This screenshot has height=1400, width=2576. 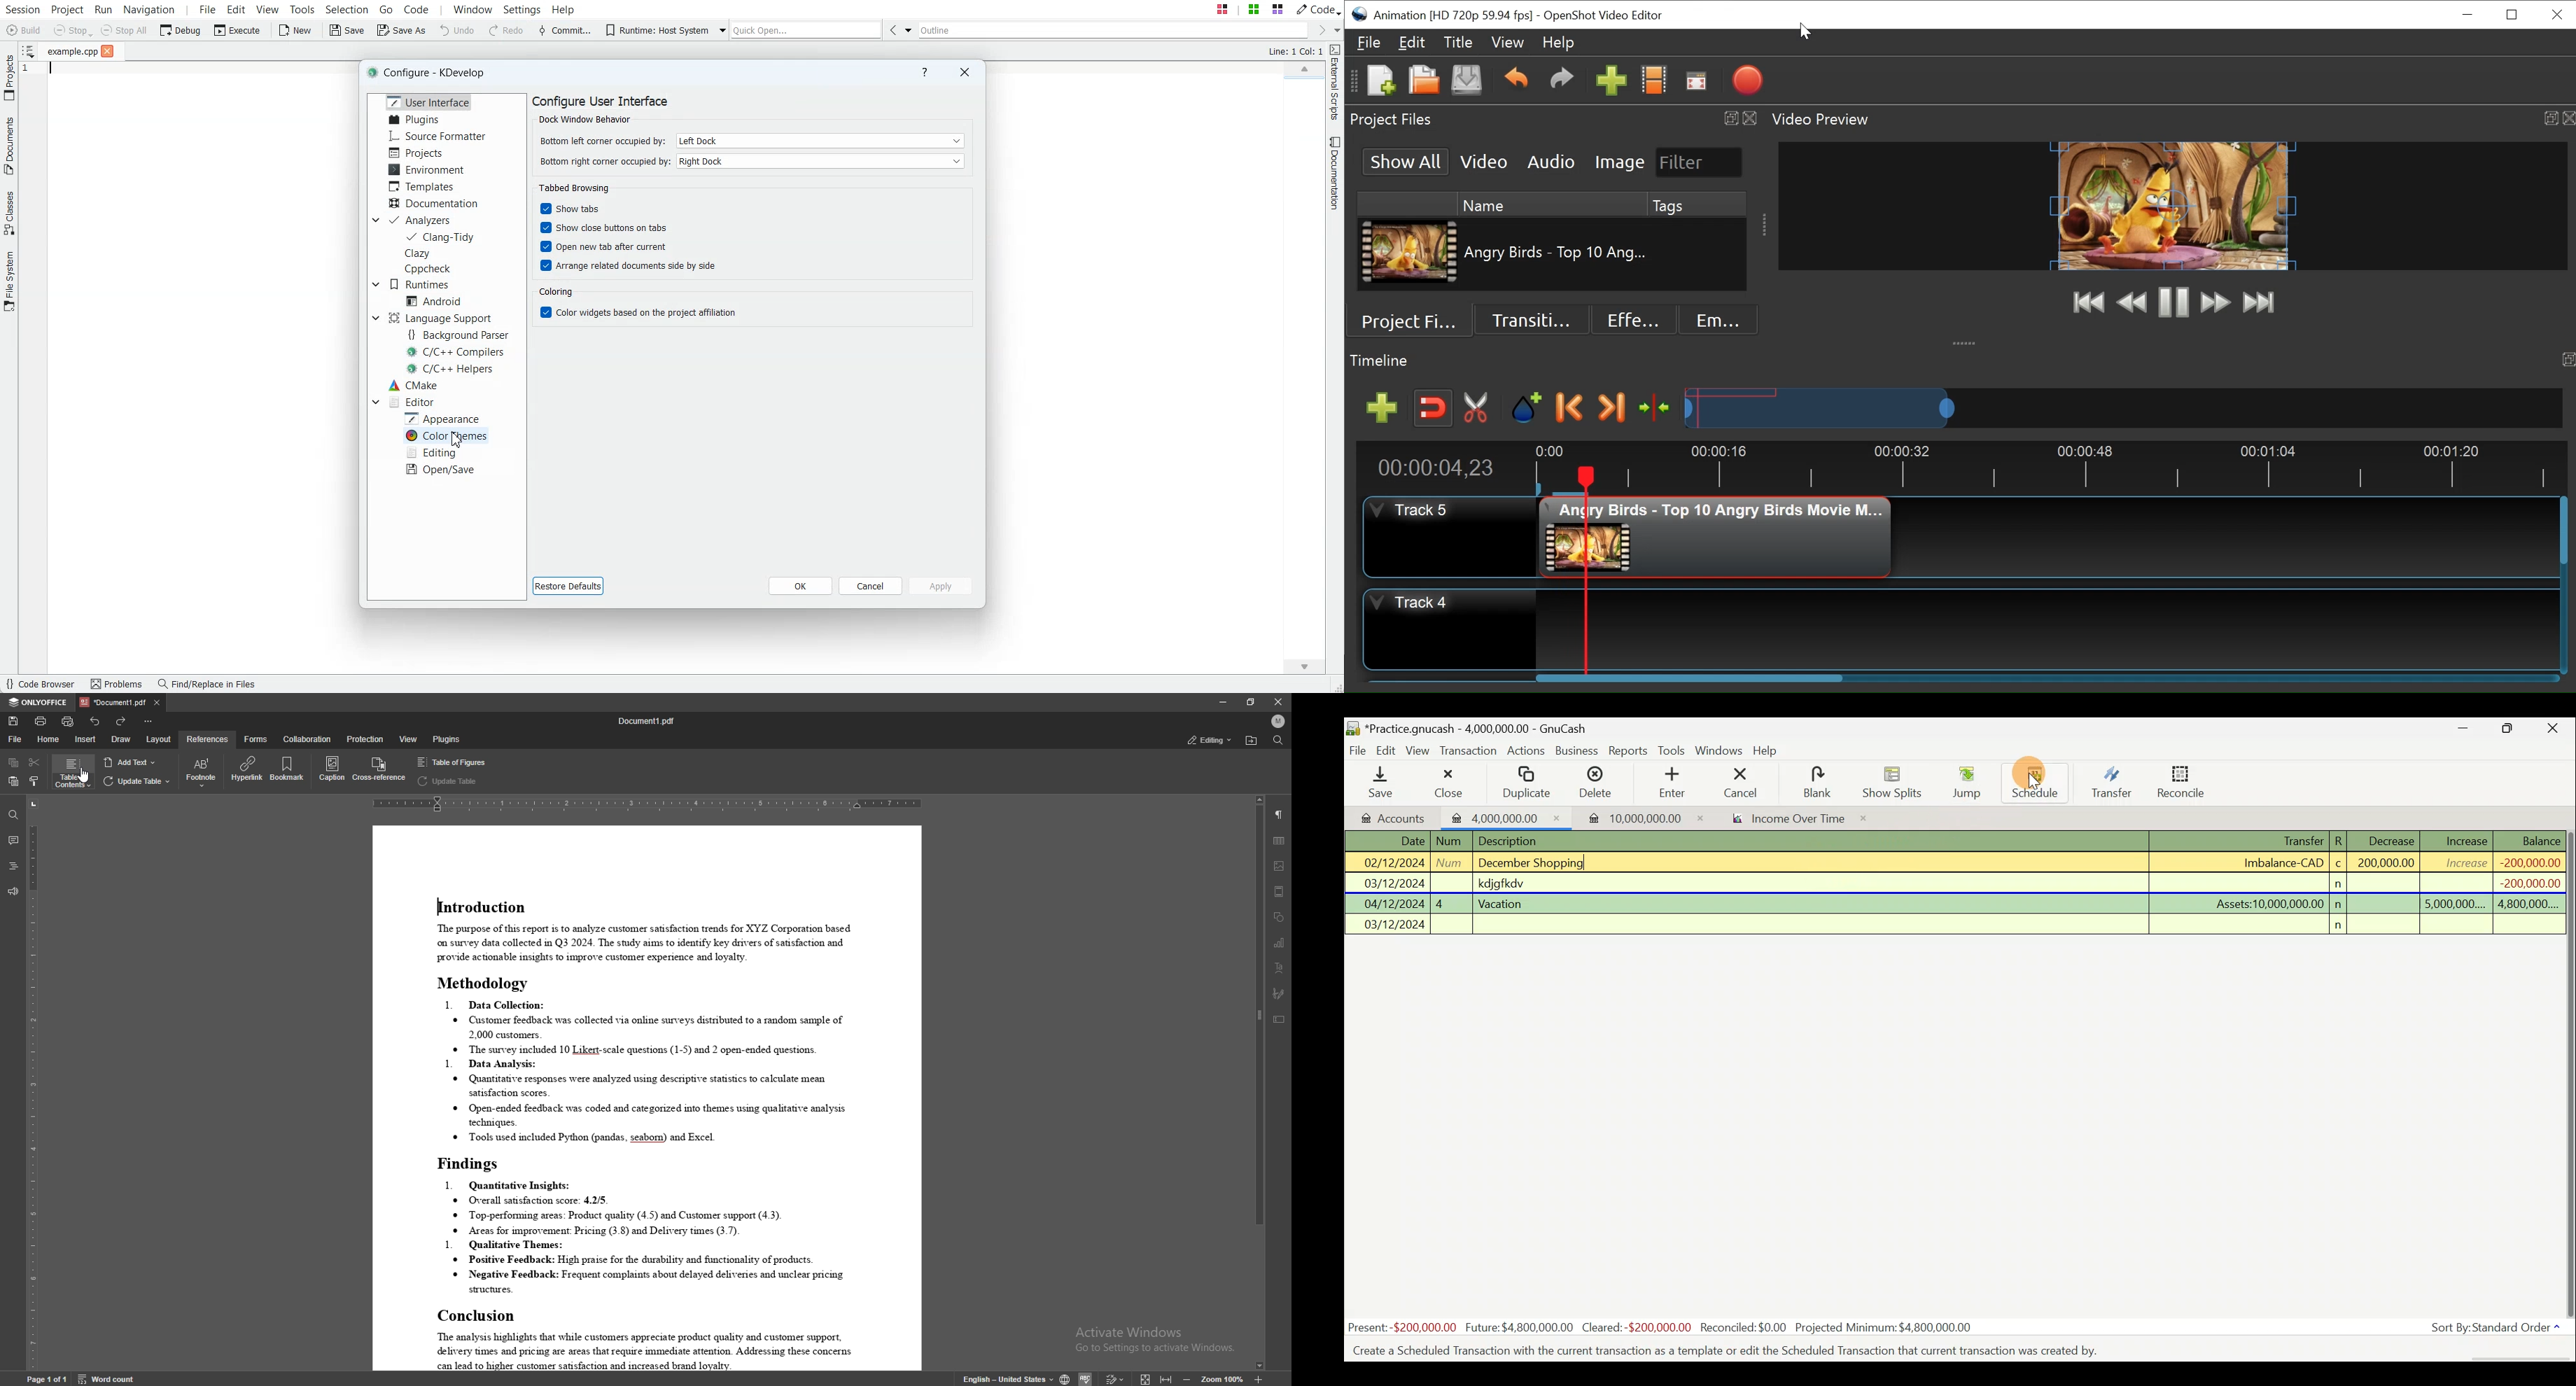 I want to click on Actions, so click(x=1526, y=753).